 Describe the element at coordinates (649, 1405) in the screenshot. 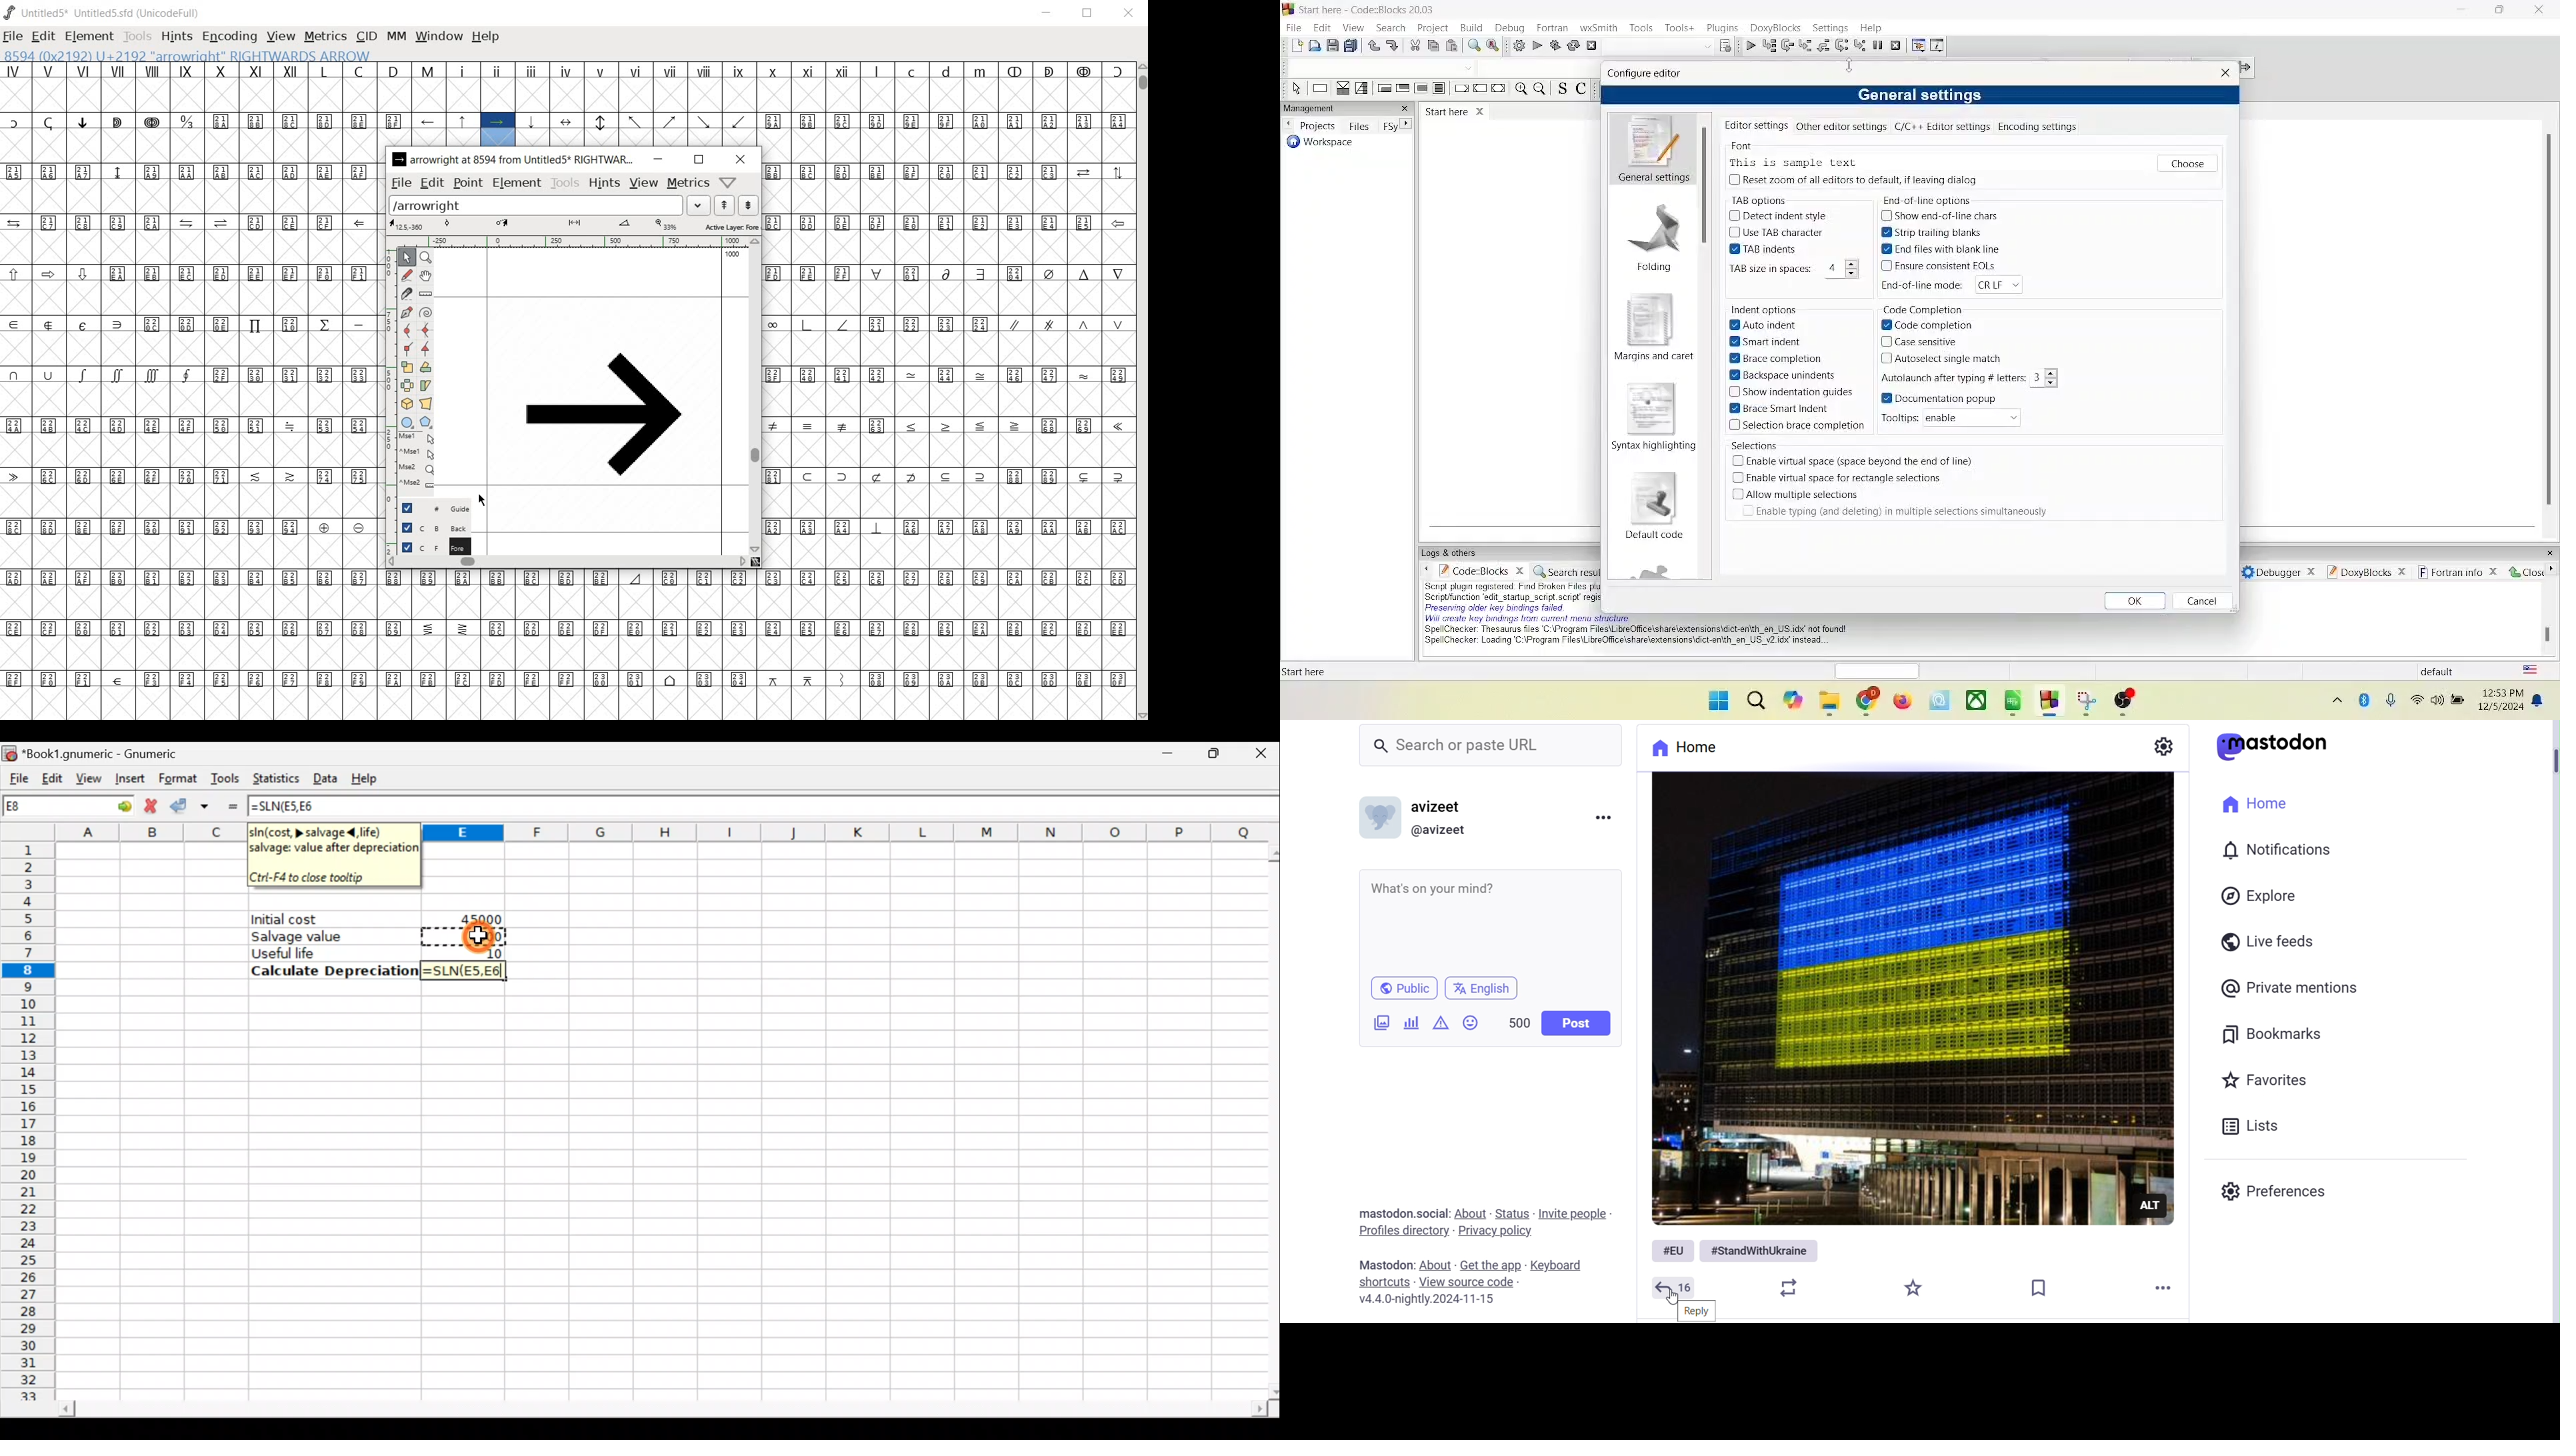

I see `Scroll bar` at that location.